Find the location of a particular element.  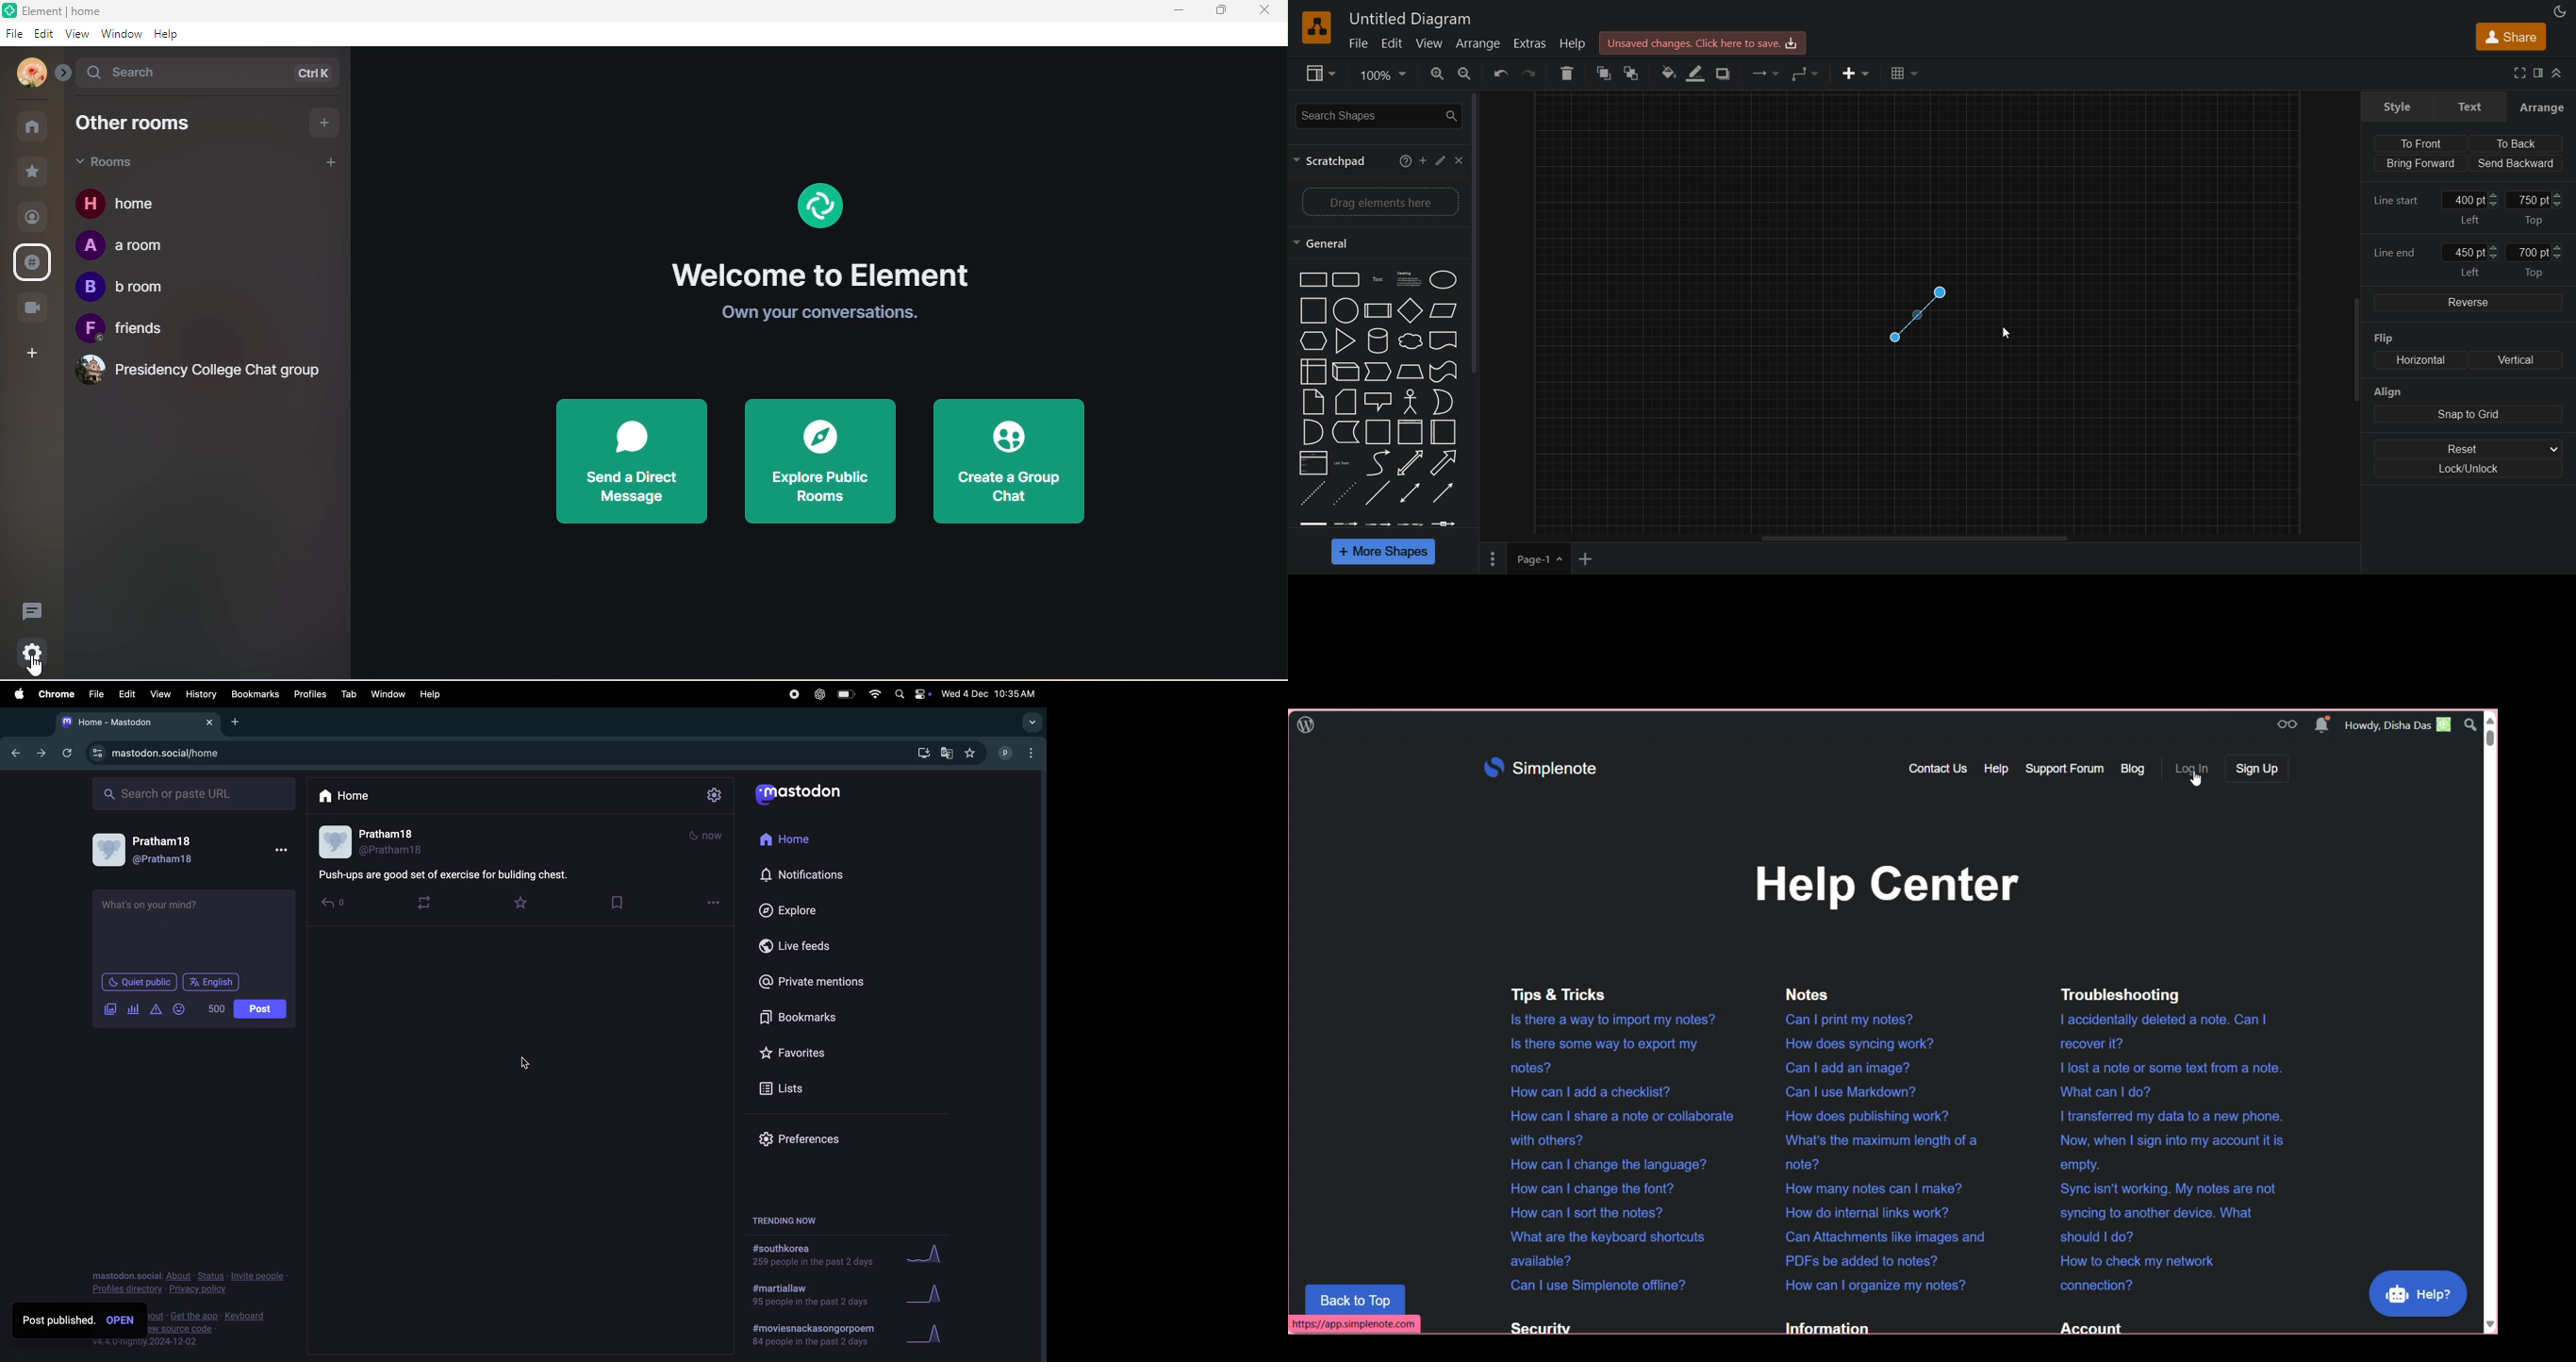

Simplenote logo is located at coordinates (1540, 769).